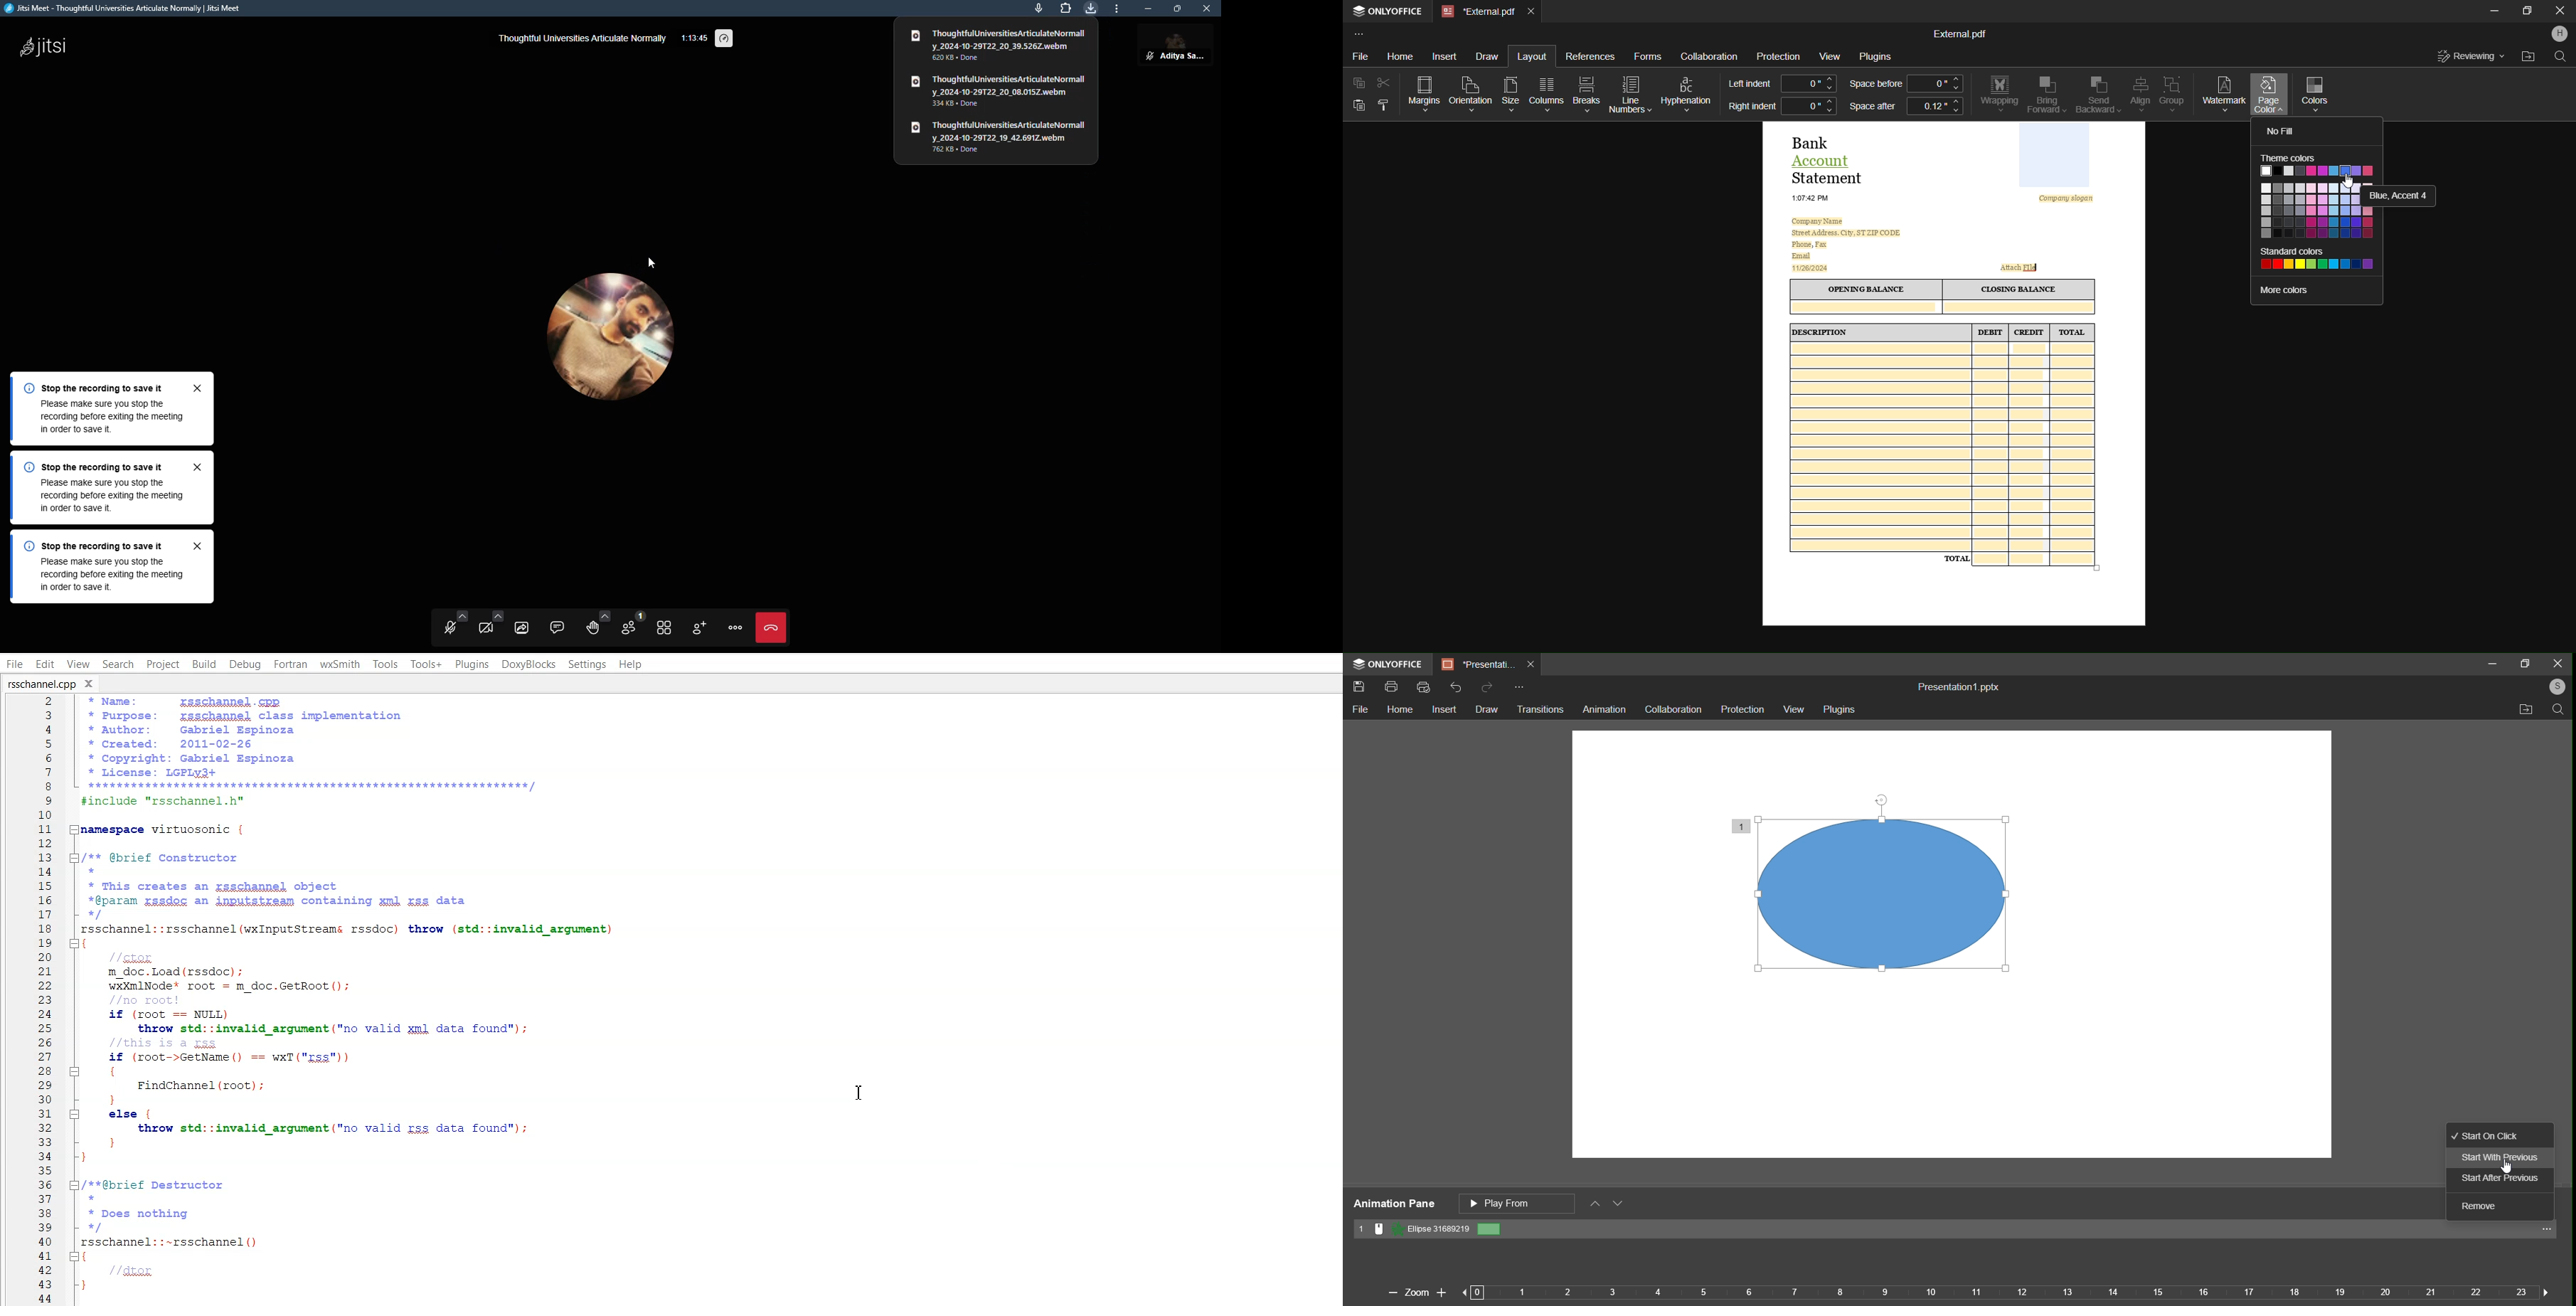 This screenshot has height=1316, width=2576. I want to click on close, so click(1207, 11).